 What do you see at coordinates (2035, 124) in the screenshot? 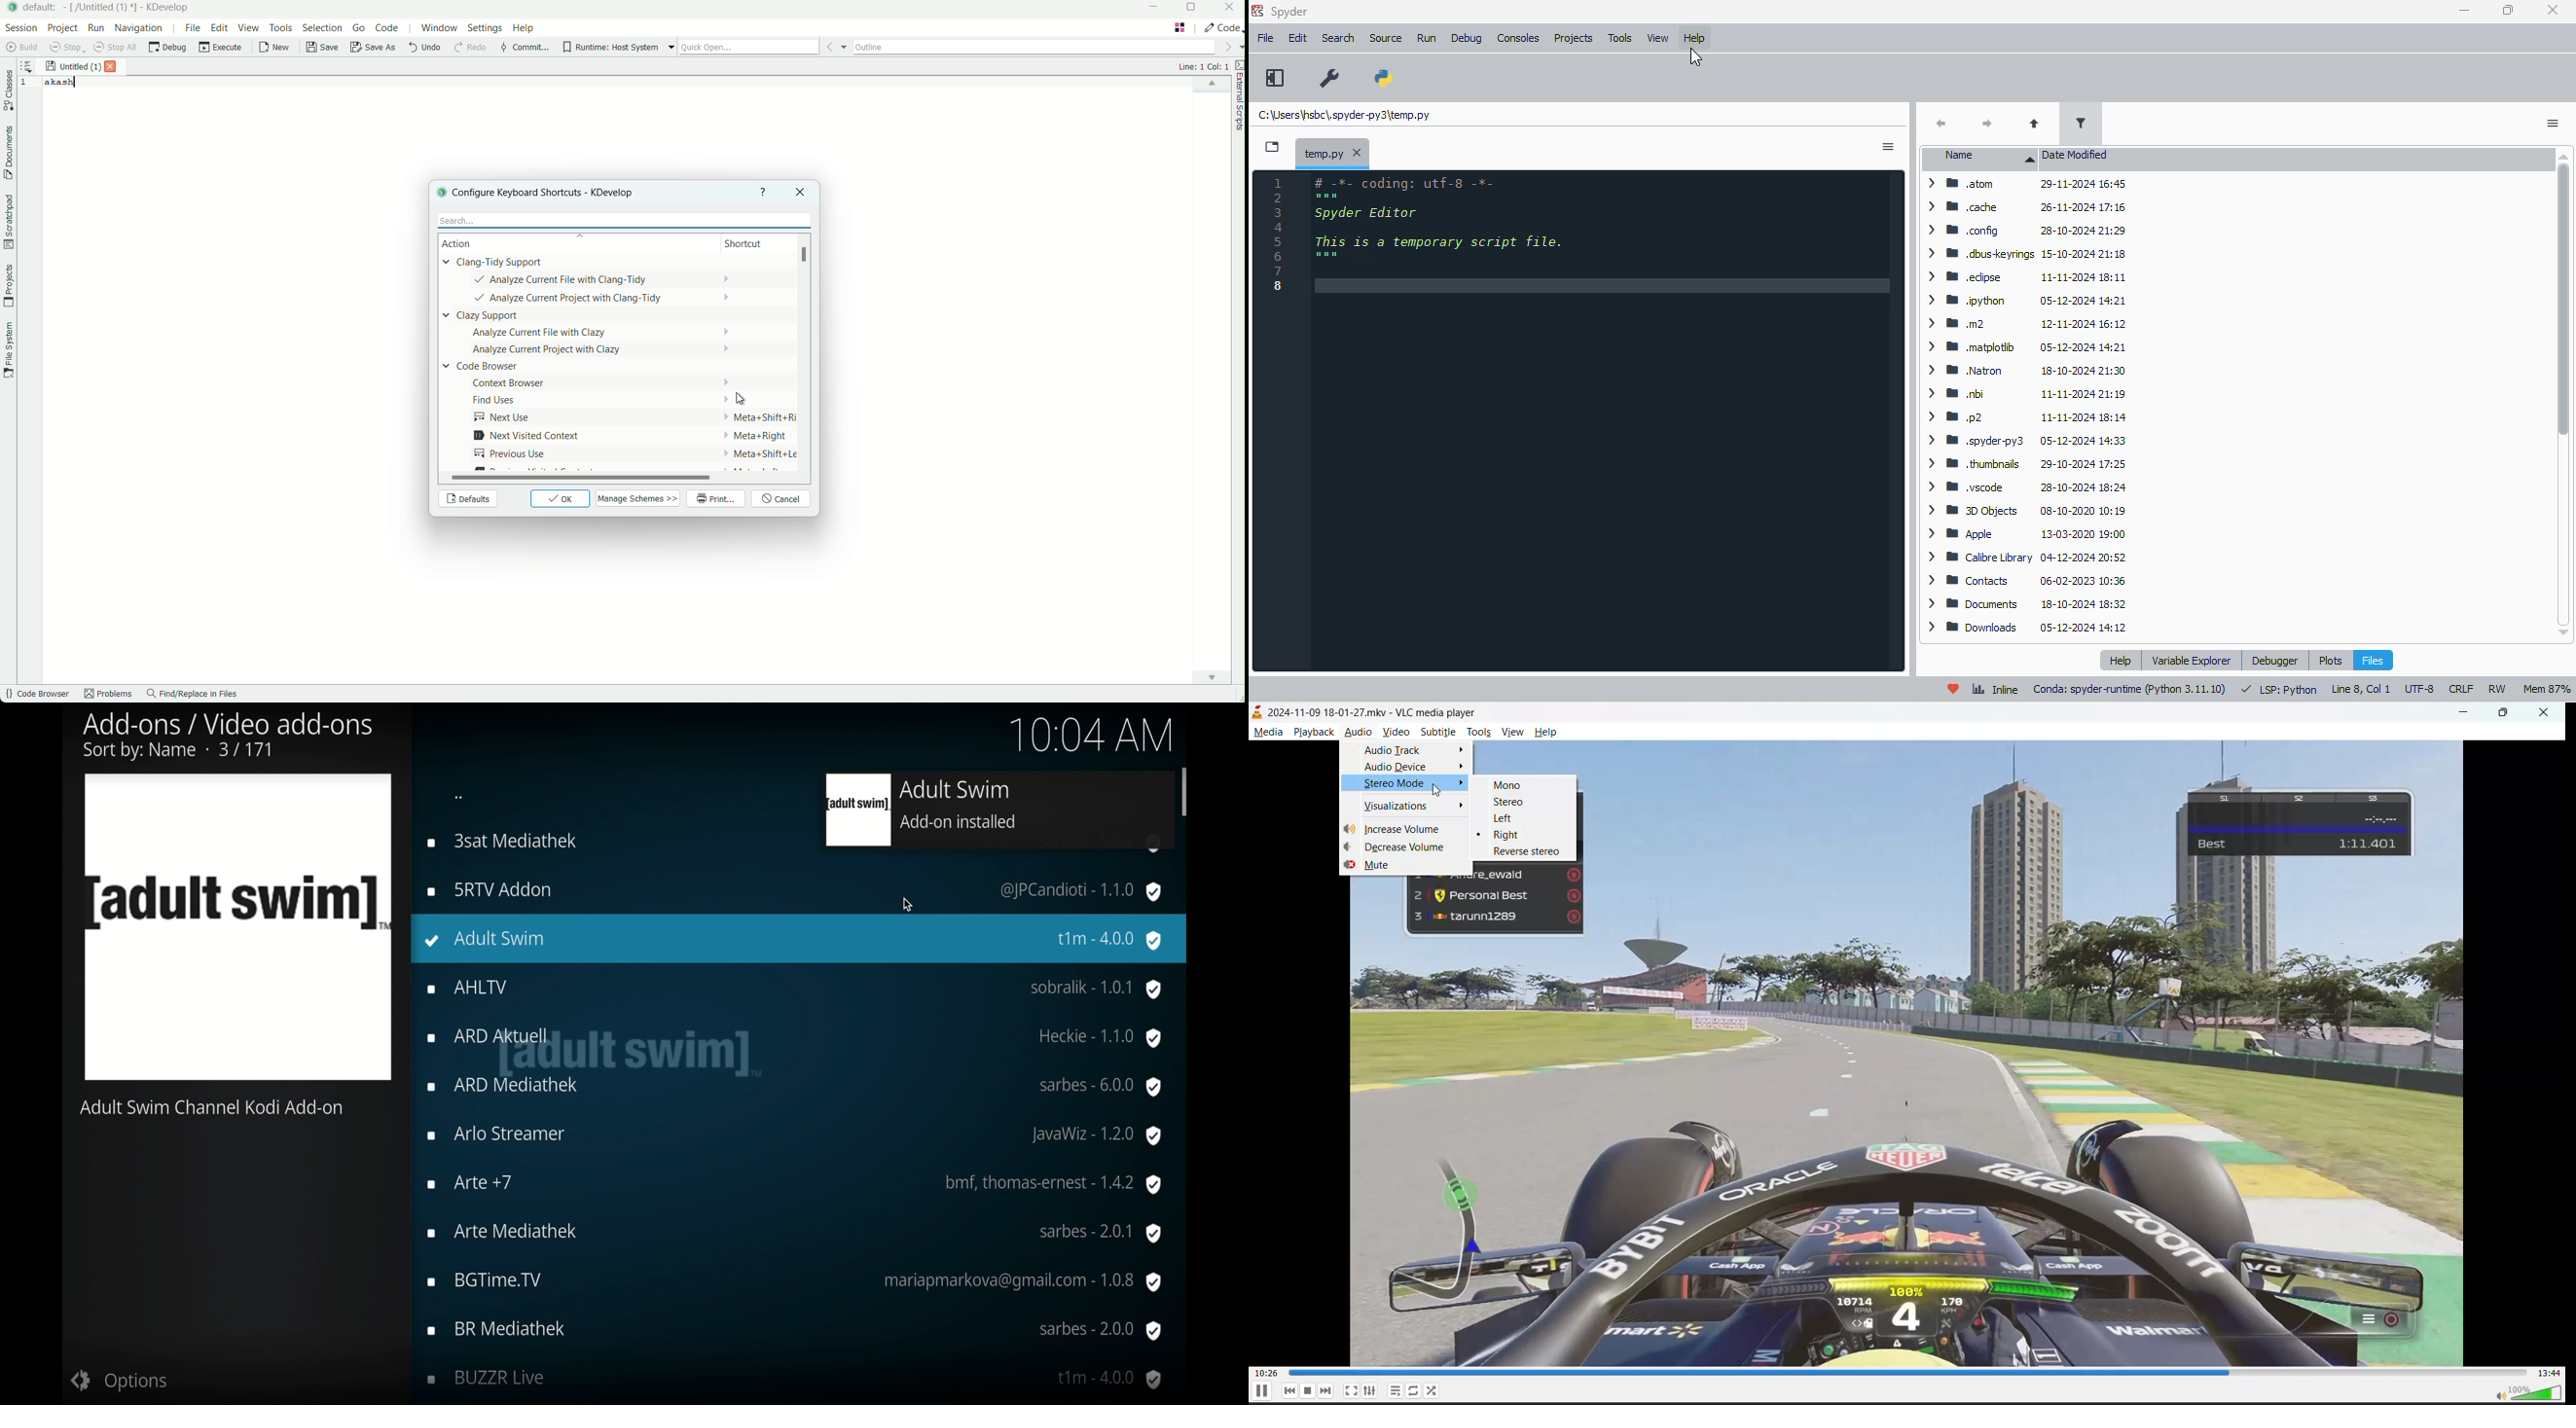
I see `parent` at bounding box center [2035, 124].